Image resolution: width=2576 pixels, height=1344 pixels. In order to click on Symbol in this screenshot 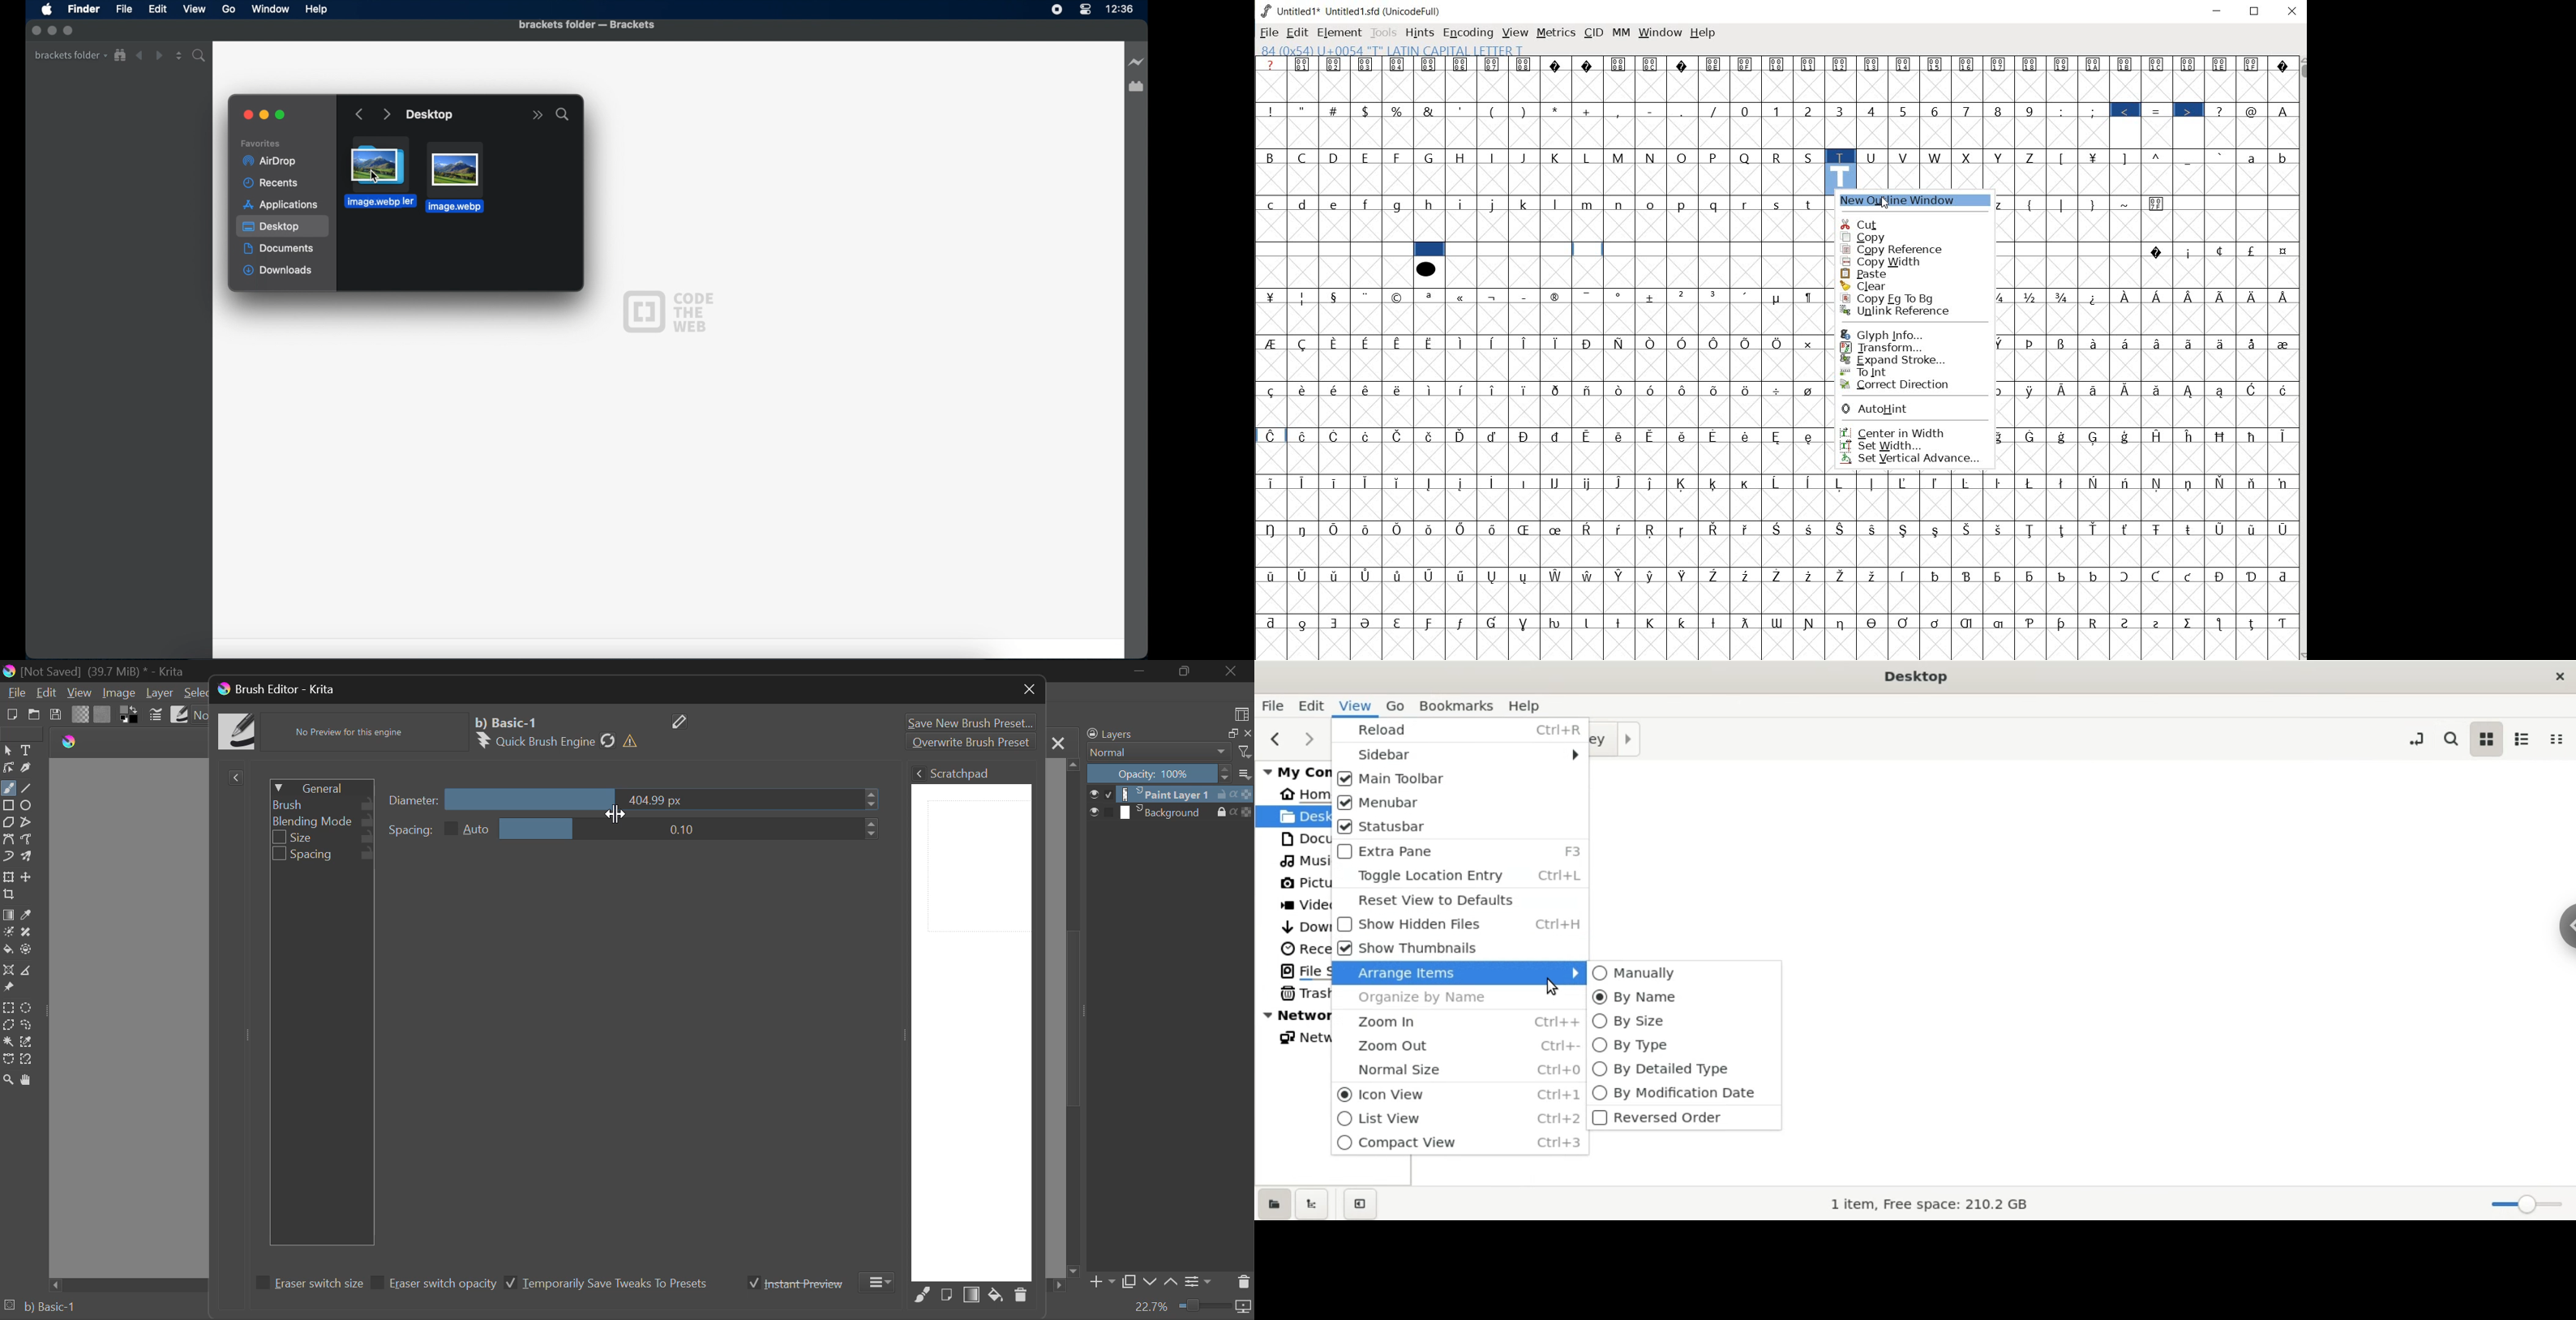, I will do `click(1272, 528)`.